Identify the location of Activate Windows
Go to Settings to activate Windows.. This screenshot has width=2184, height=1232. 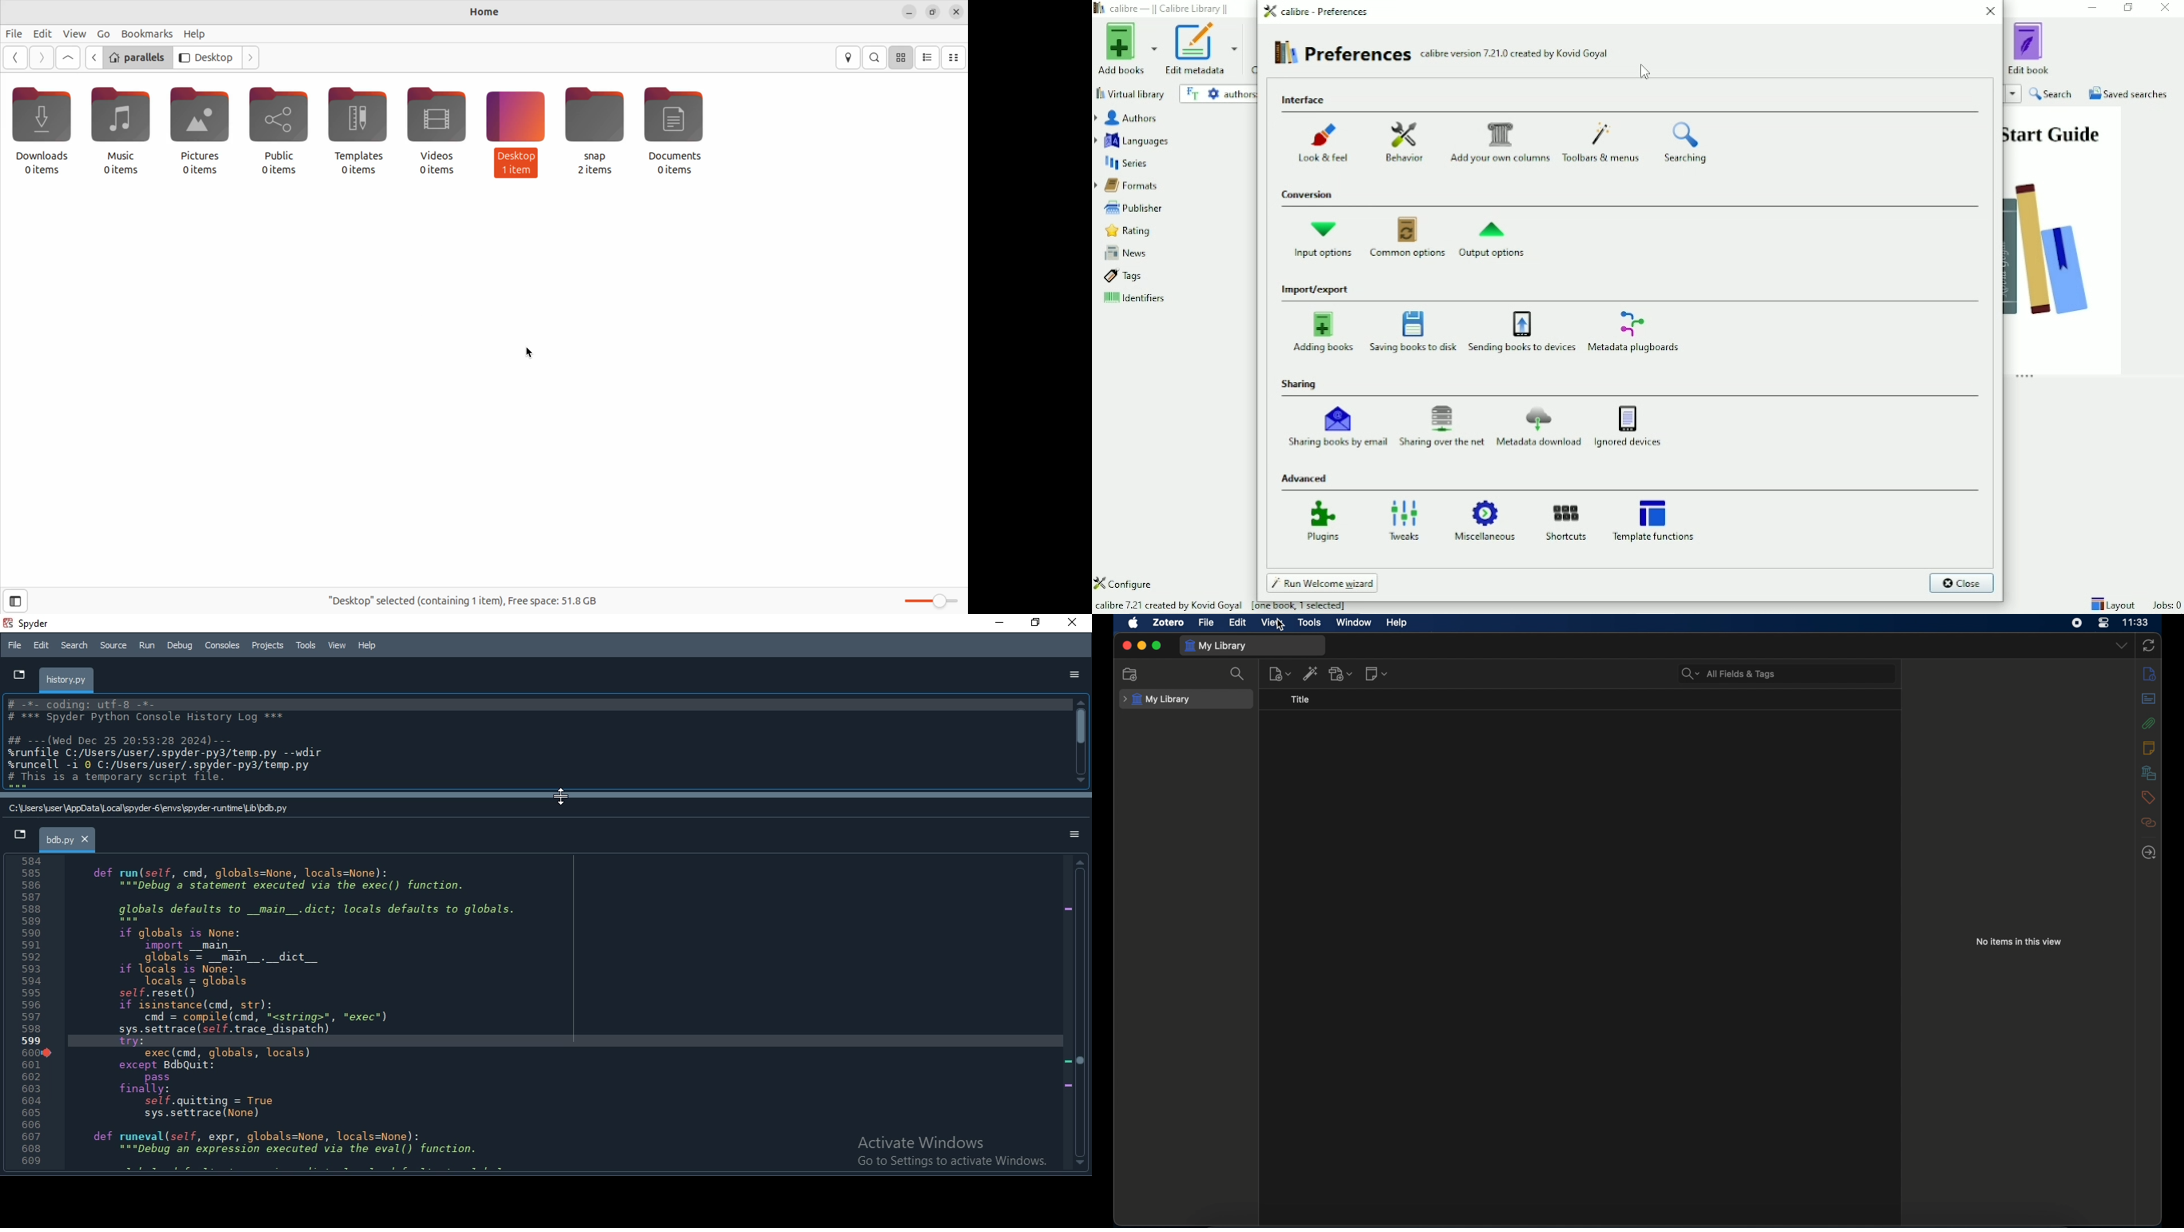
(947, 1153).